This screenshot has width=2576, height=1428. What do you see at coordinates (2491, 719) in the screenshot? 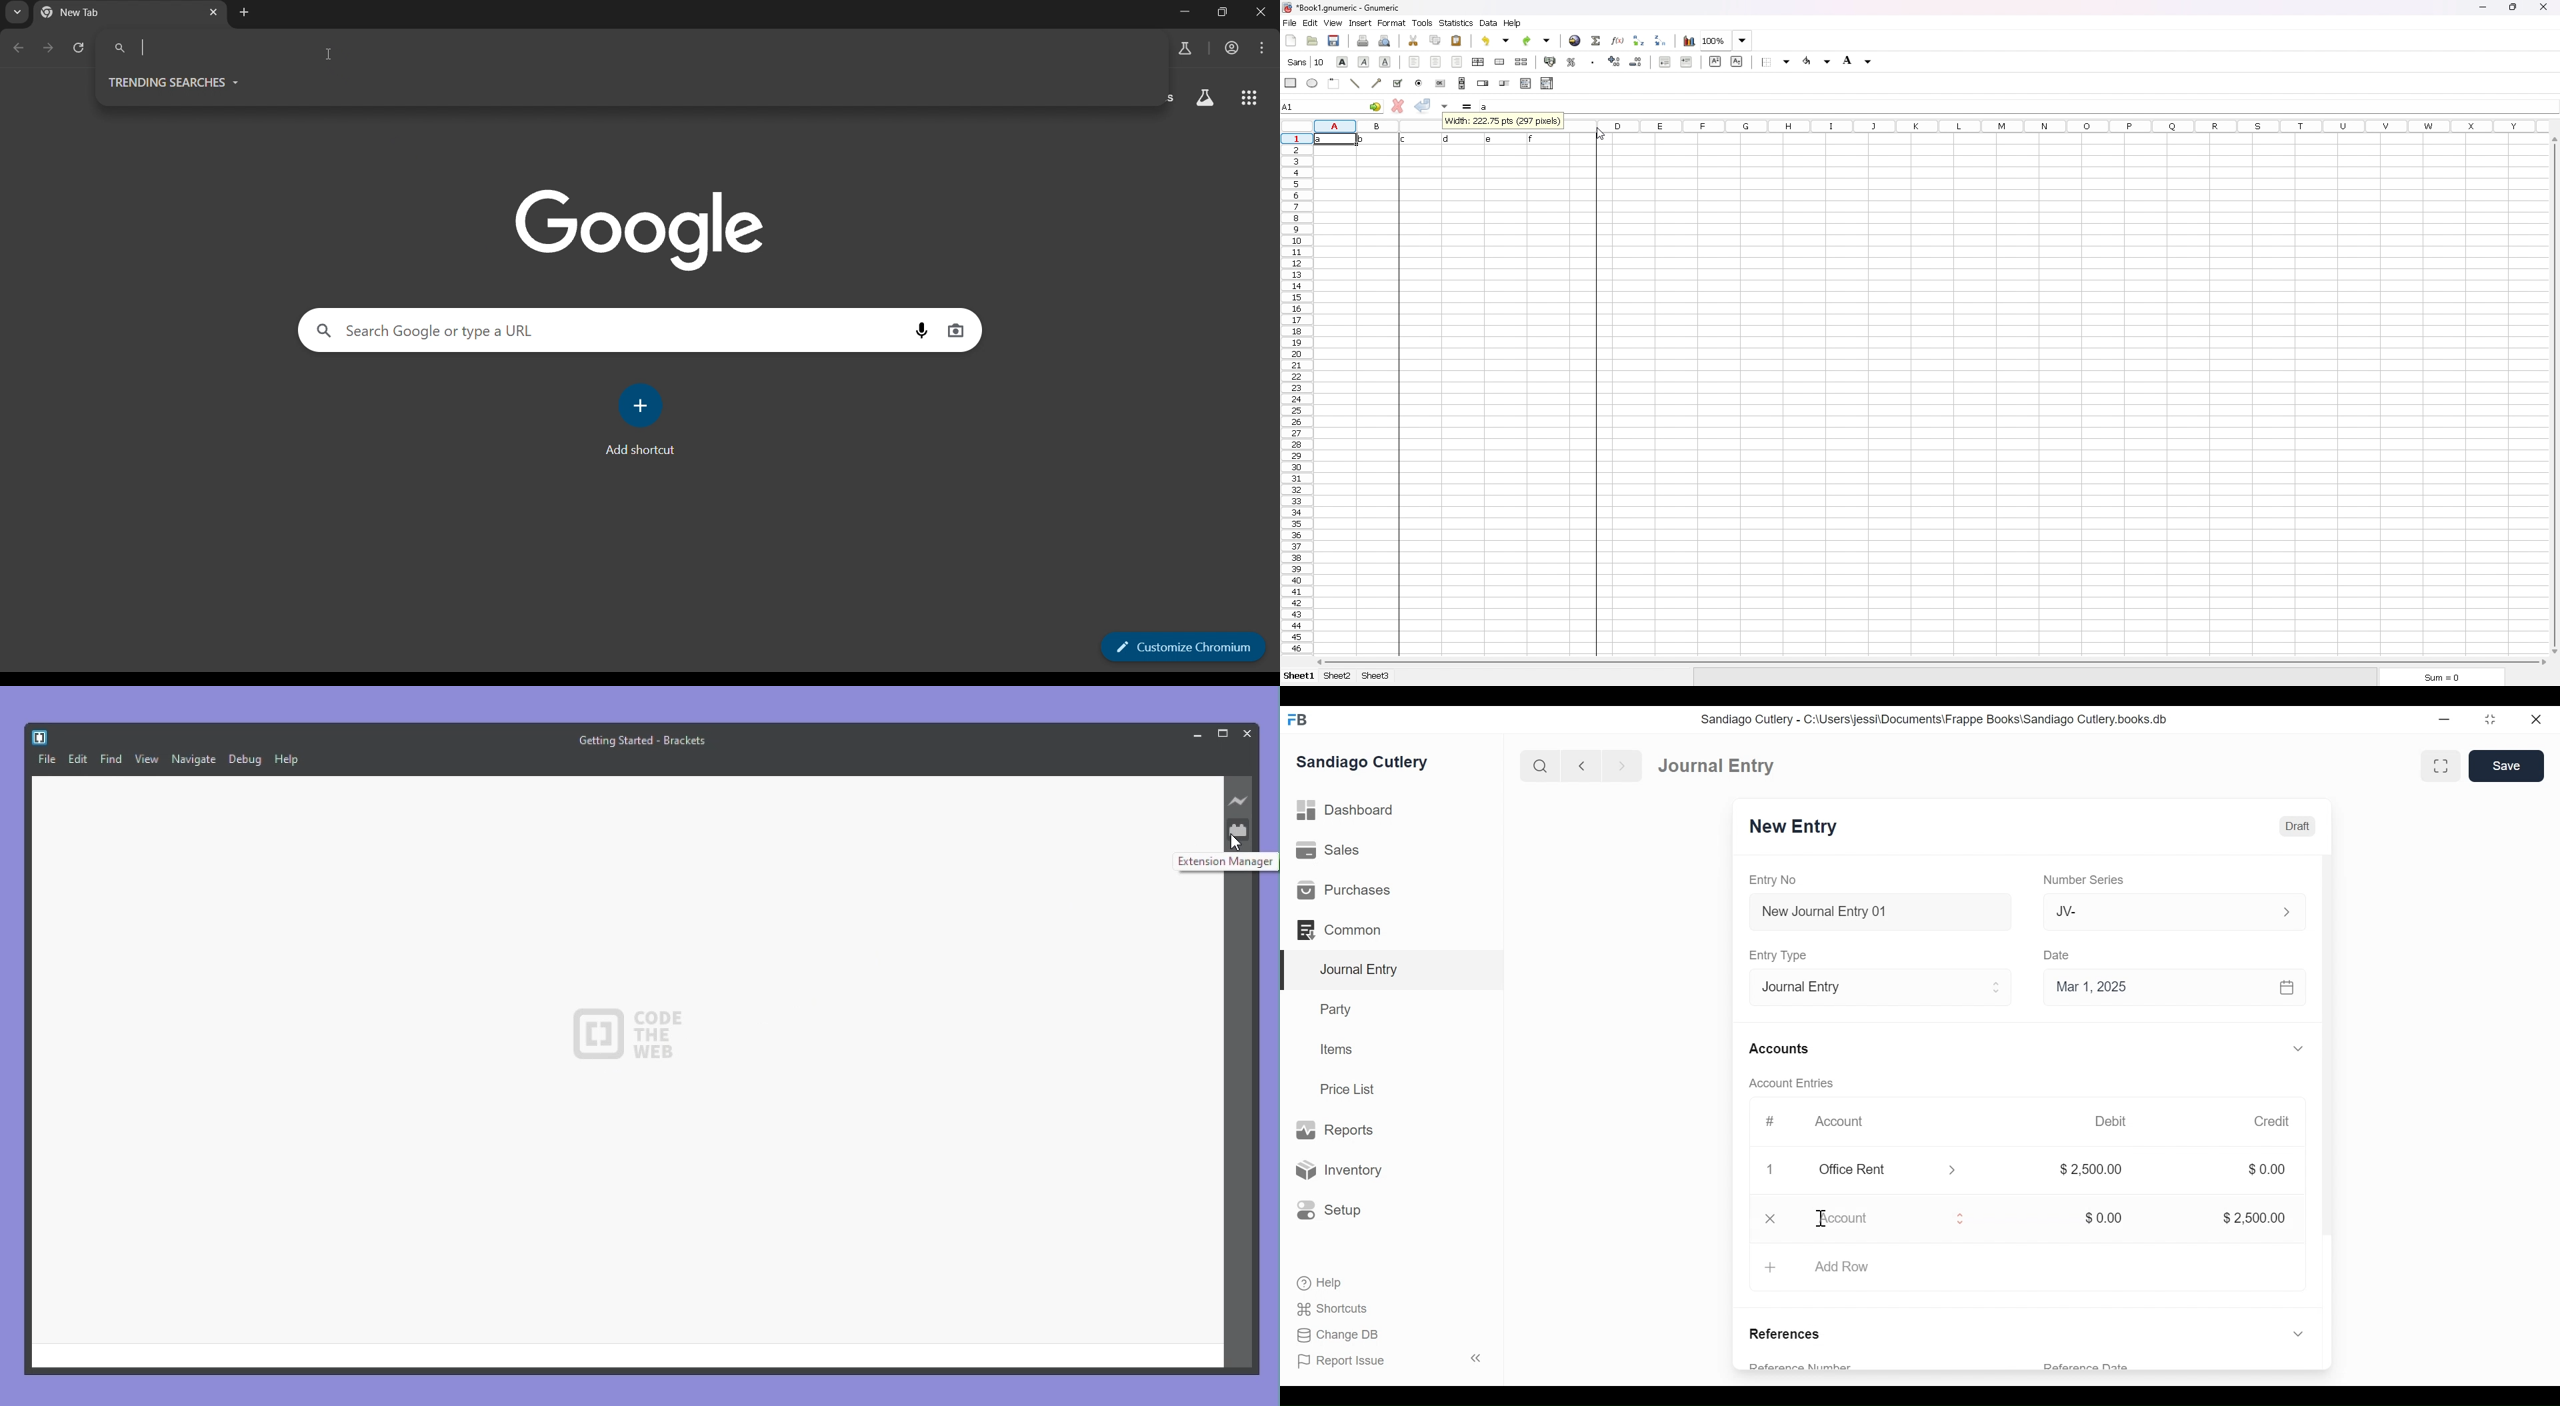
I see `maximize` at bounding box center [2491, 719].